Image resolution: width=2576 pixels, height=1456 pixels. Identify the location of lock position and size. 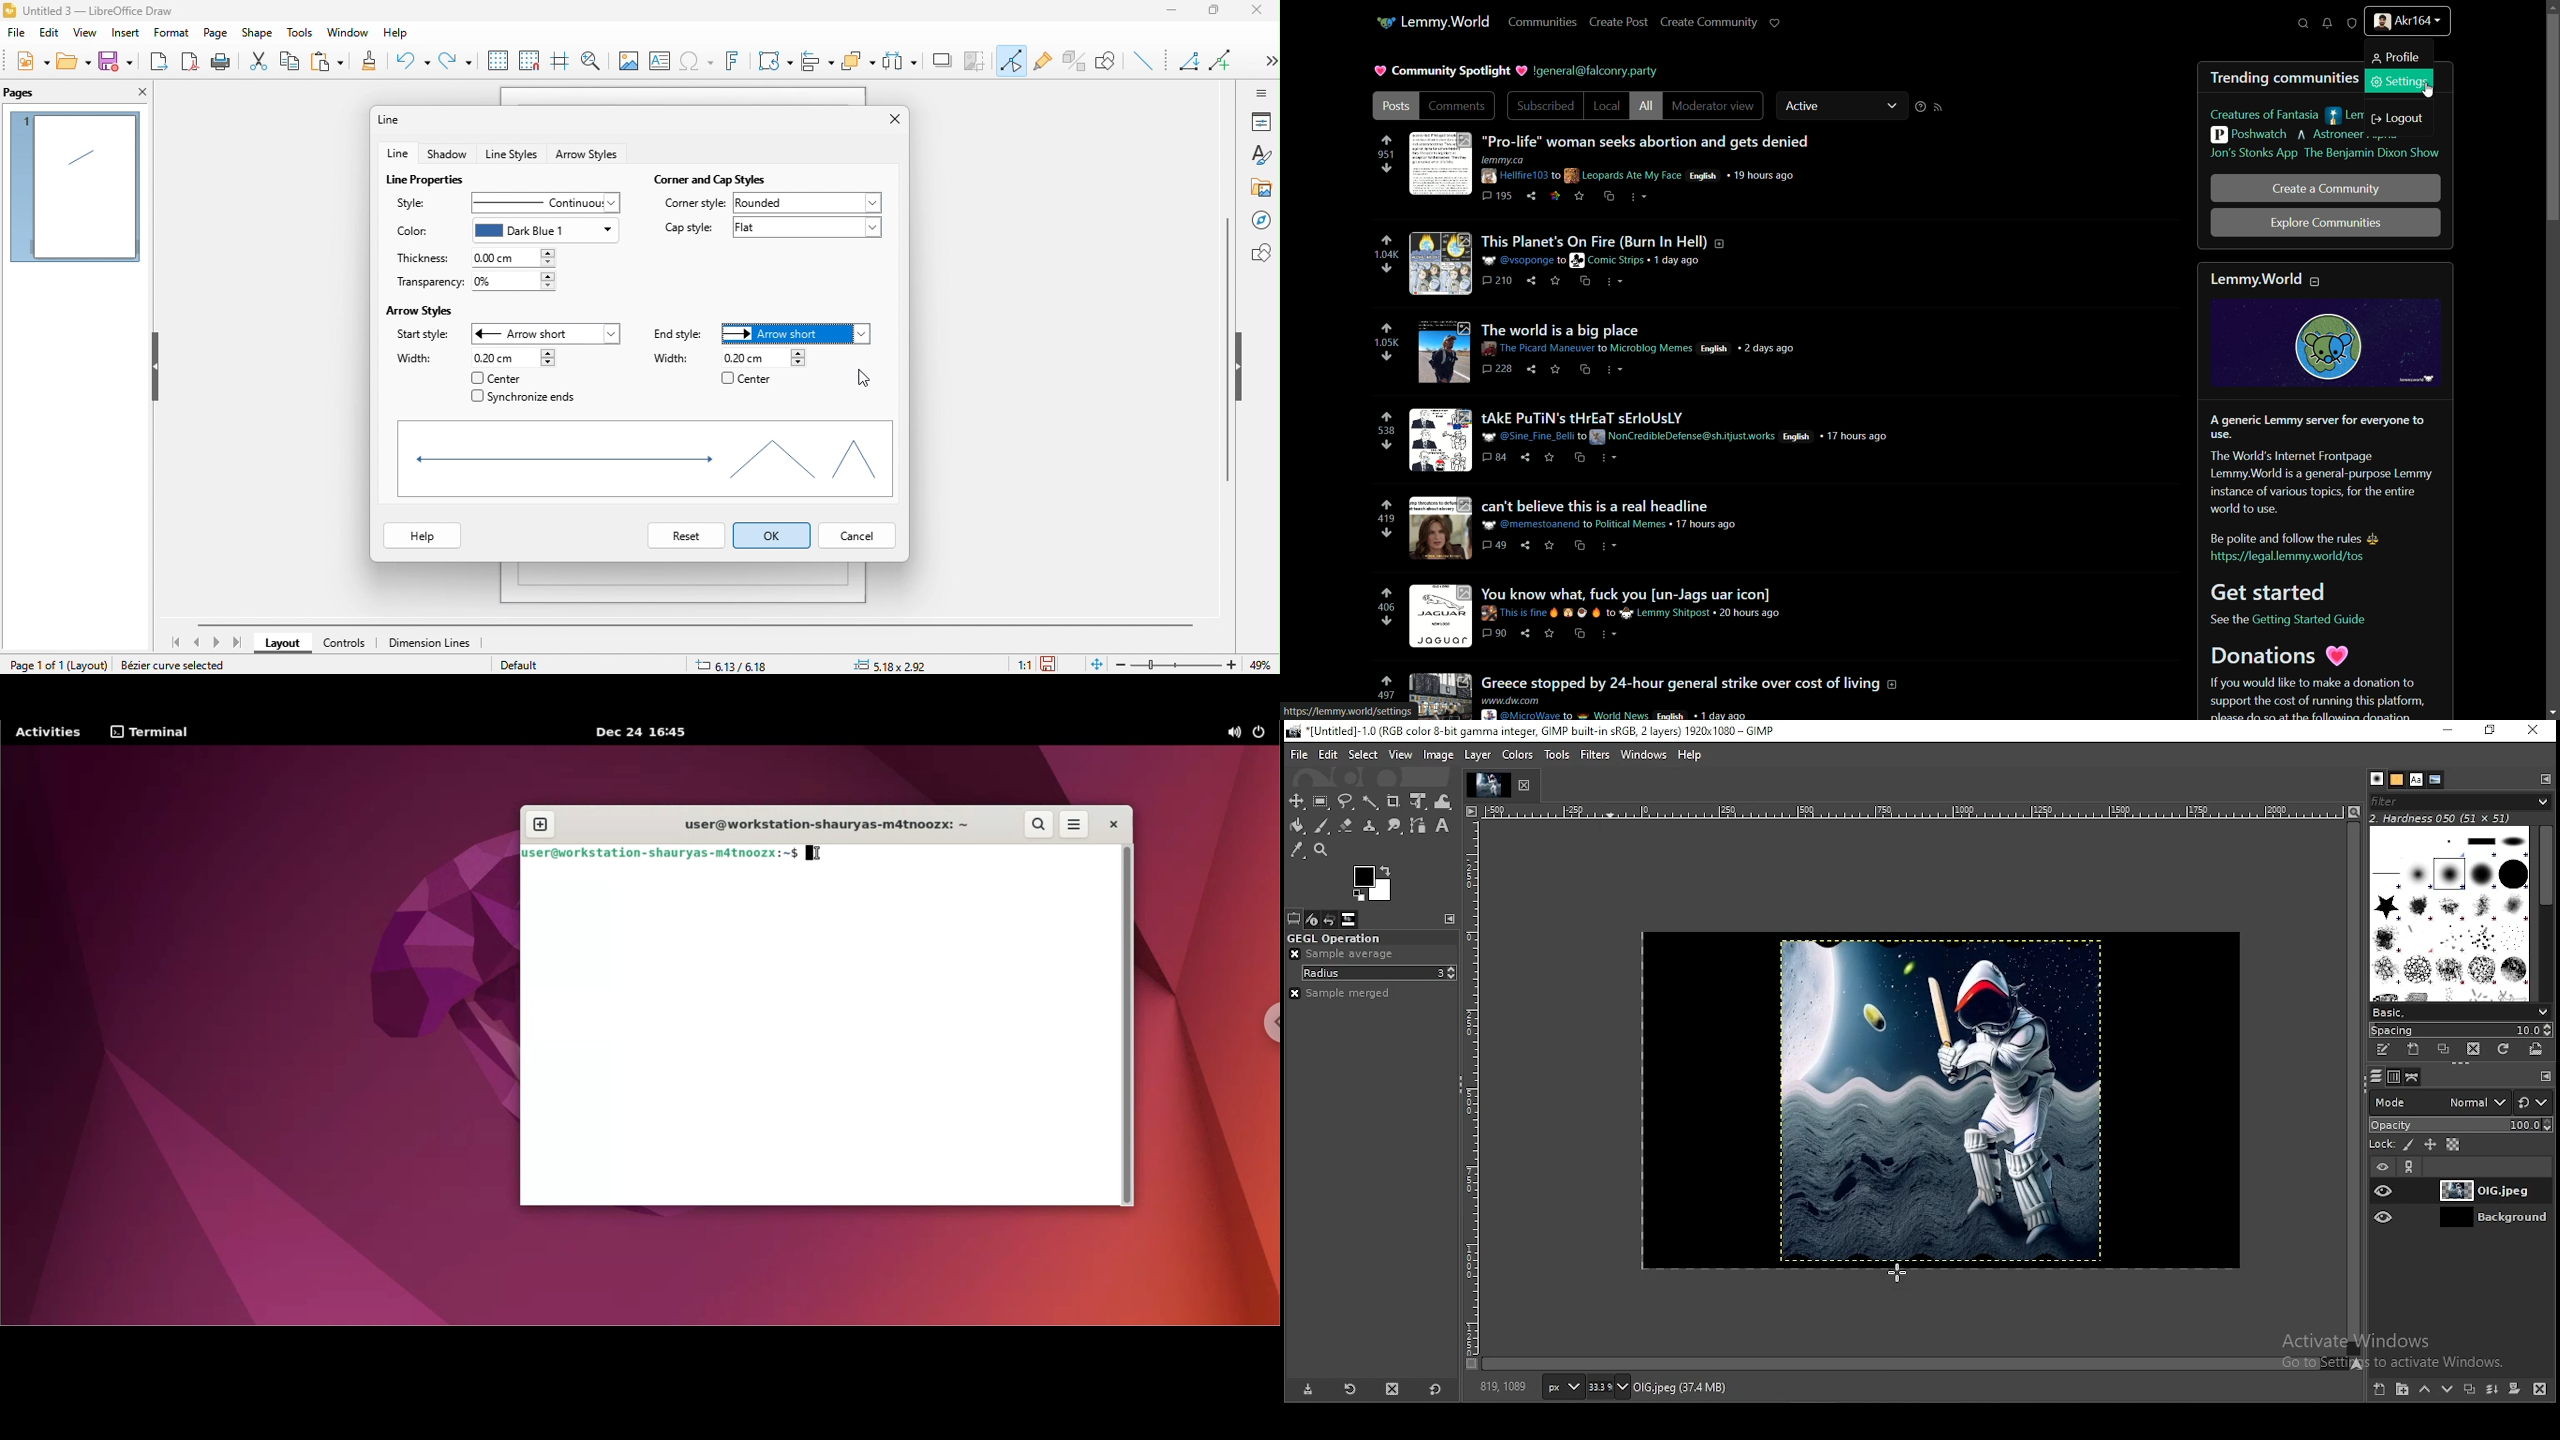
(2430, 1145).